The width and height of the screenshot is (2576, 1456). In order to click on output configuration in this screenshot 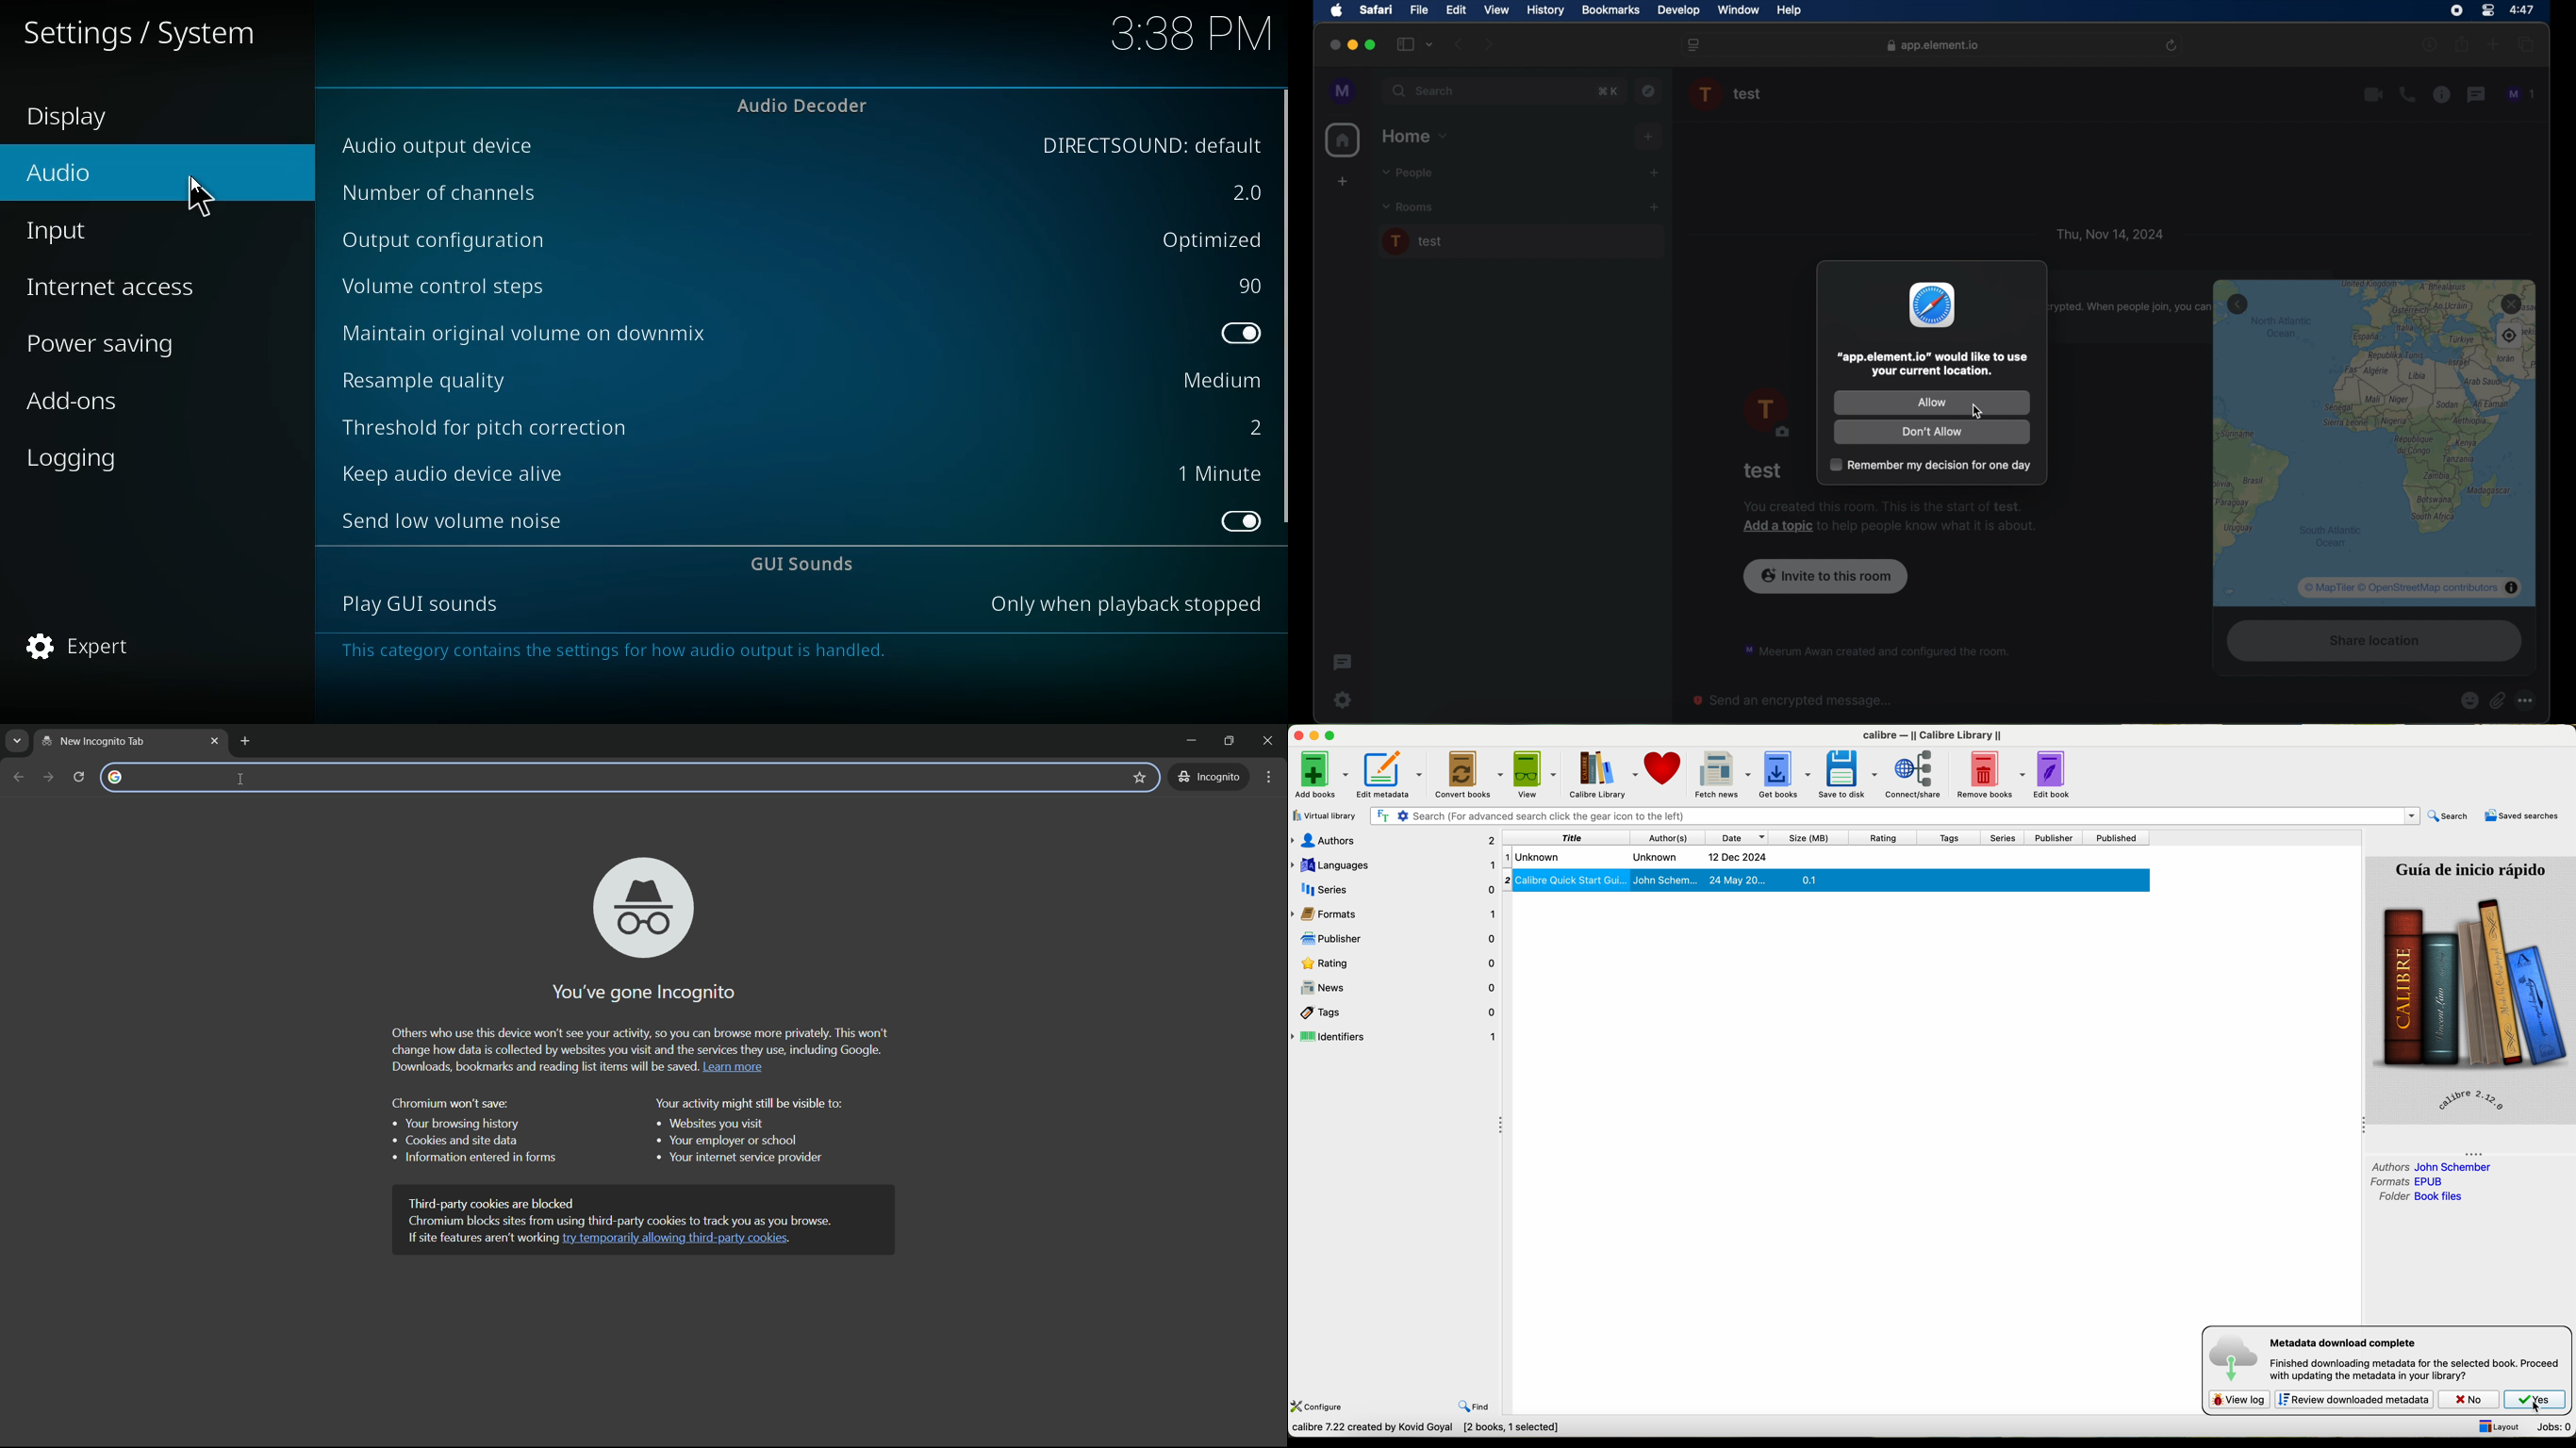, I will do `click(454, 243)`.